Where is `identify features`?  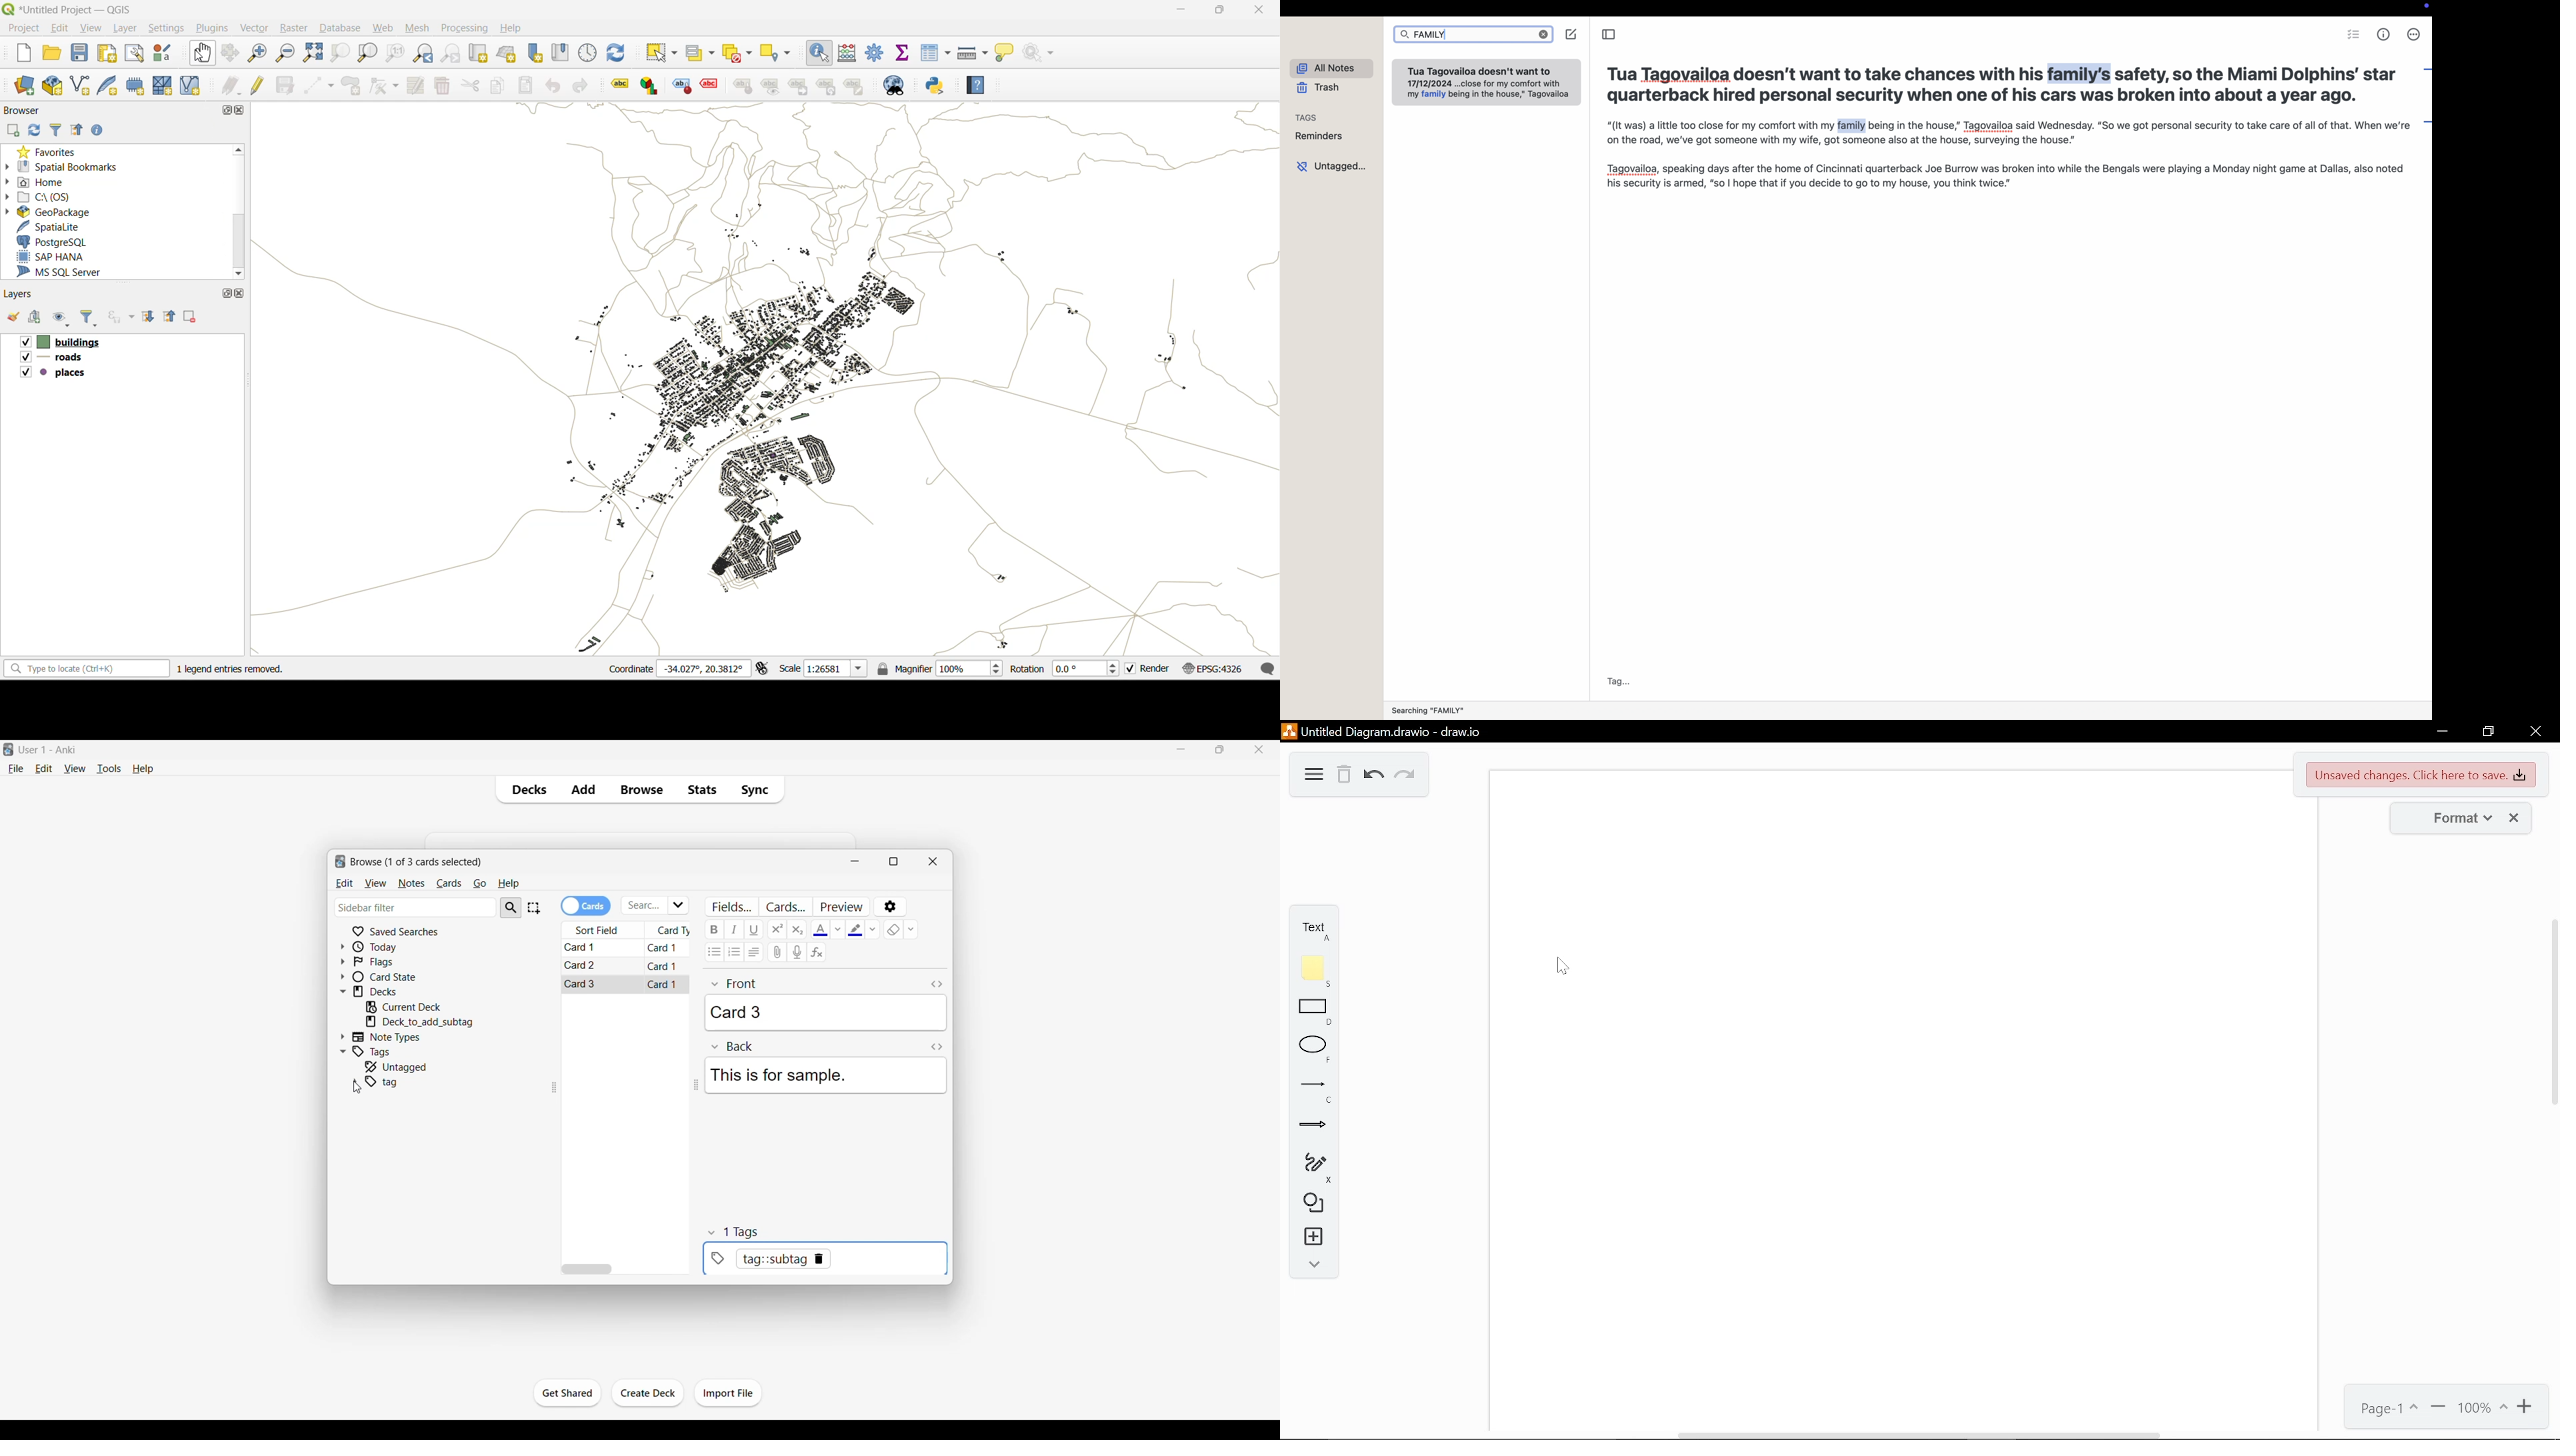
identify features is located at coordinates (821, 55).